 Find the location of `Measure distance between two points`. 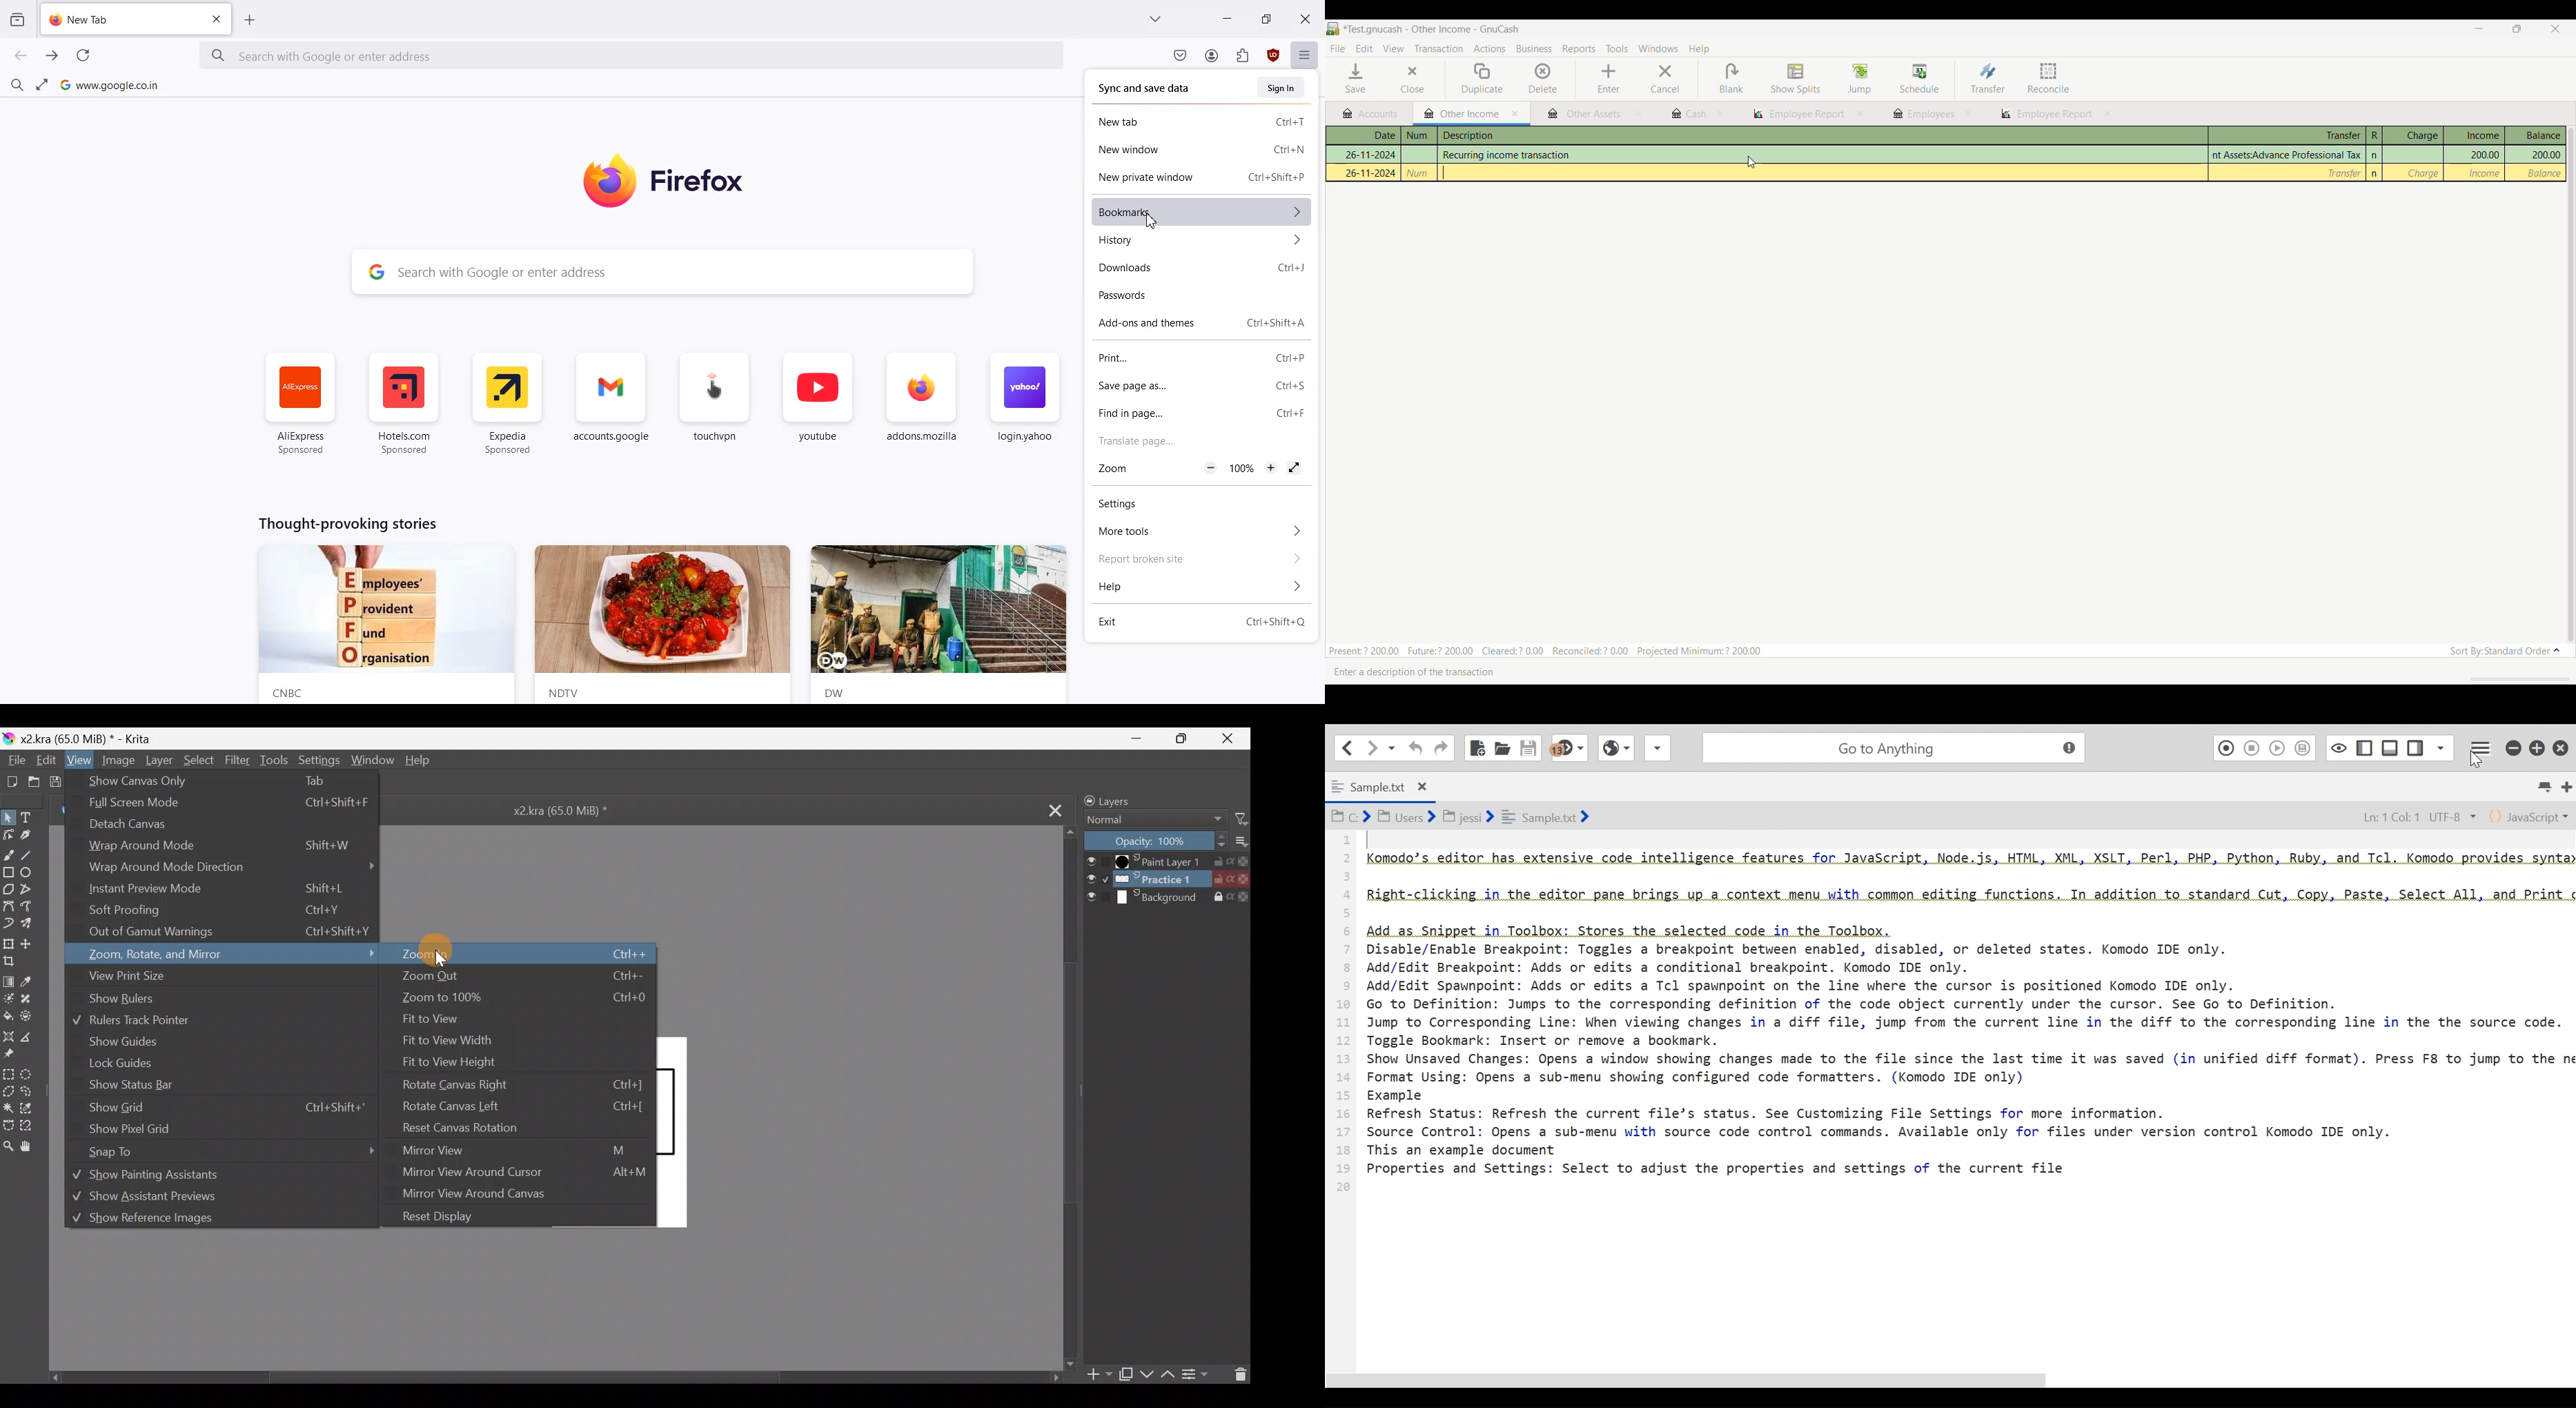

Measure distance between two points is located at coordinates (35, 1040).